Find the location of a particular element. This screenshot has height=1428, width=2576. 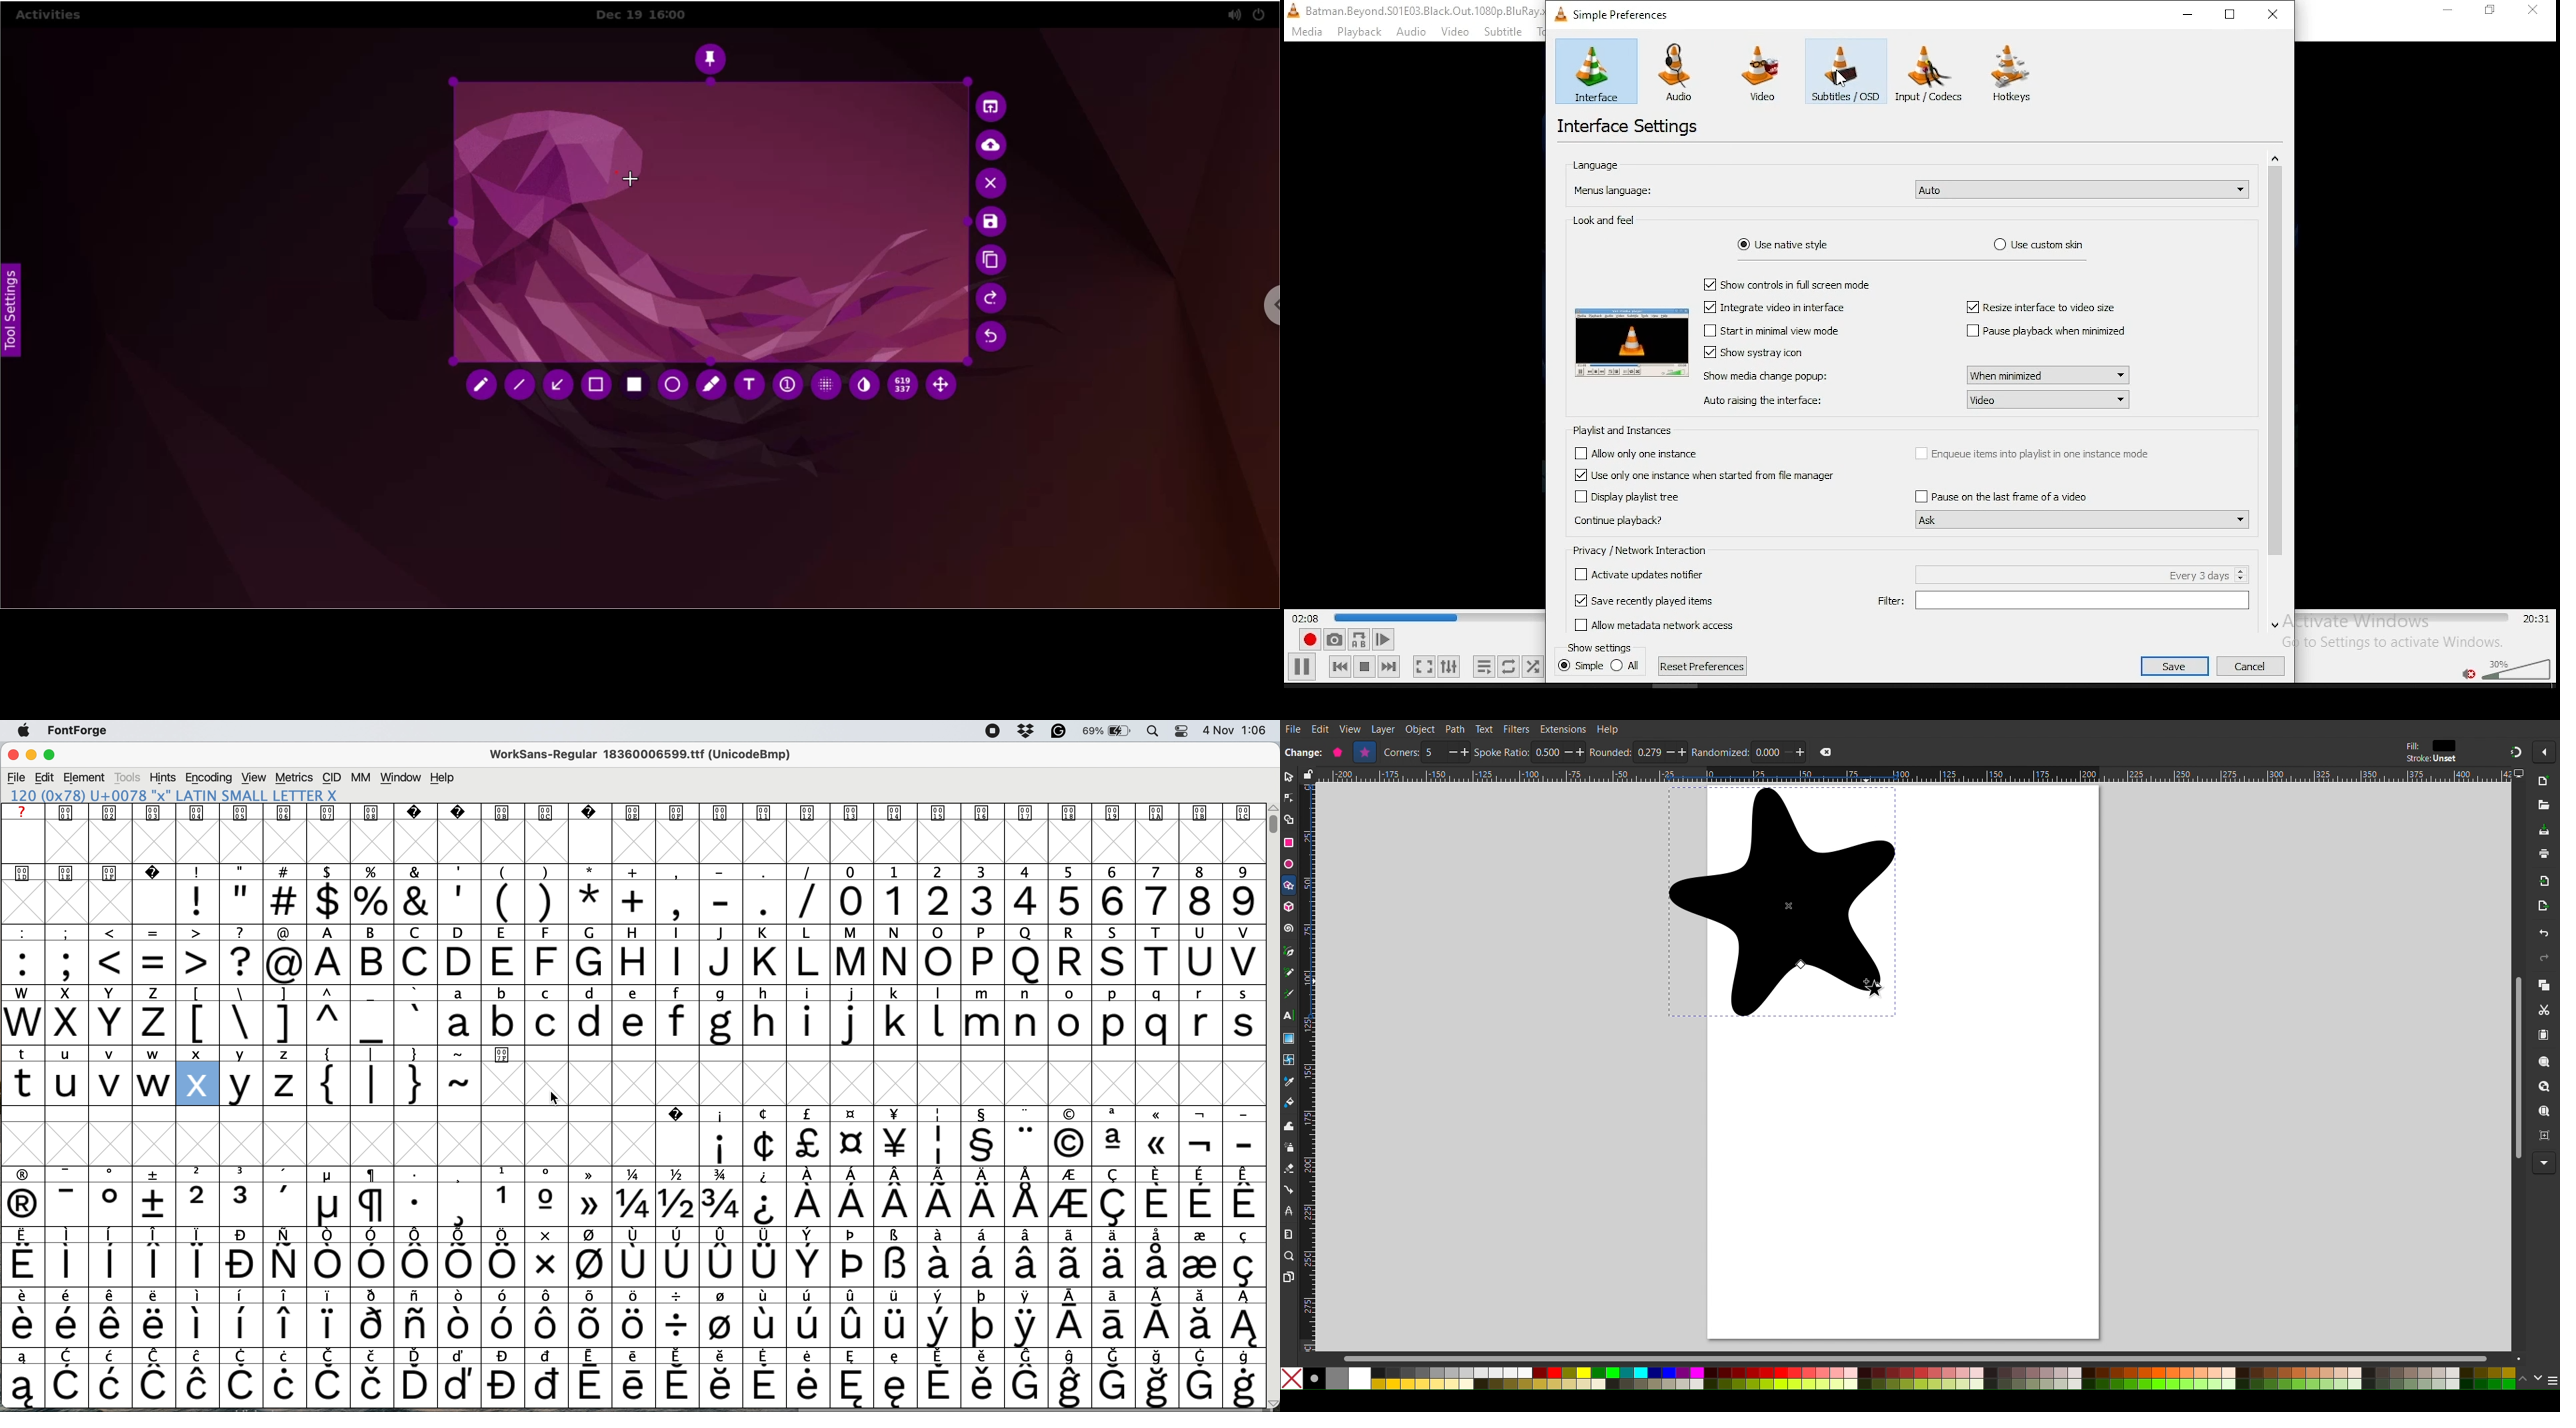

Horizontal Ruler is located at coordinates (1913, 775).